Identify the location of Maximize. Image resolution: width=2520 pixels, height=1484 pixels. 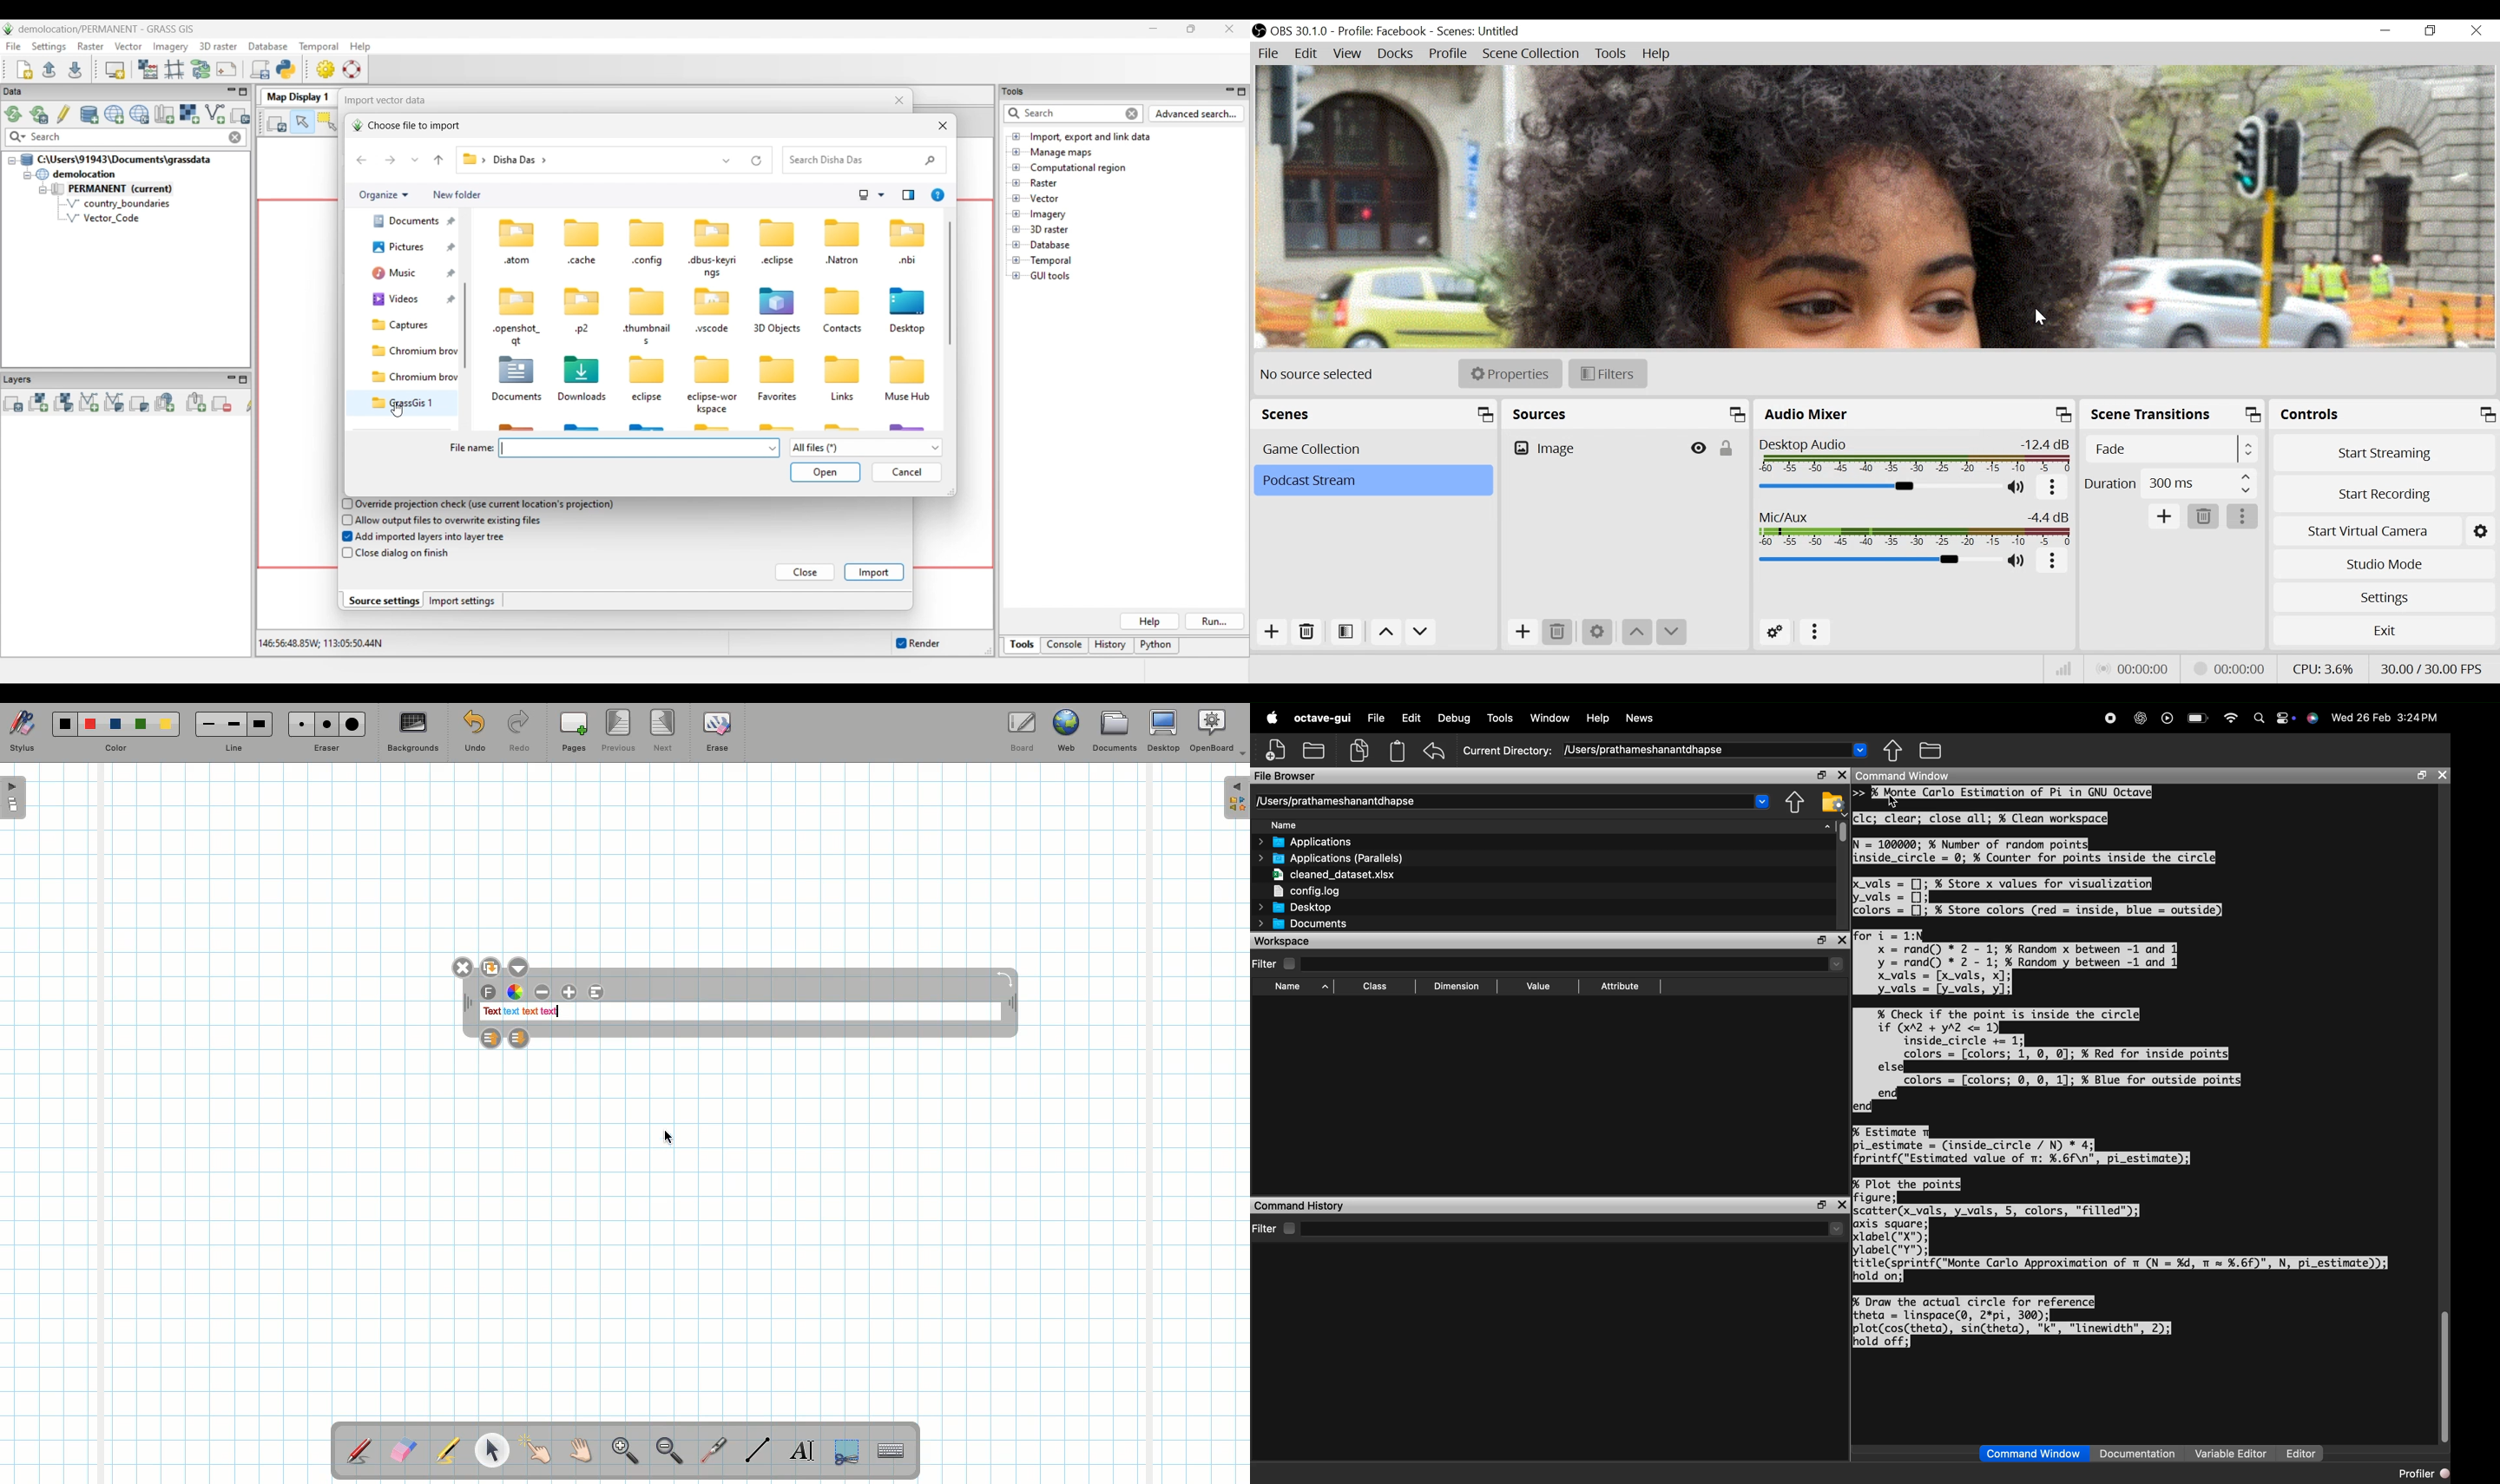
(1821, 941).